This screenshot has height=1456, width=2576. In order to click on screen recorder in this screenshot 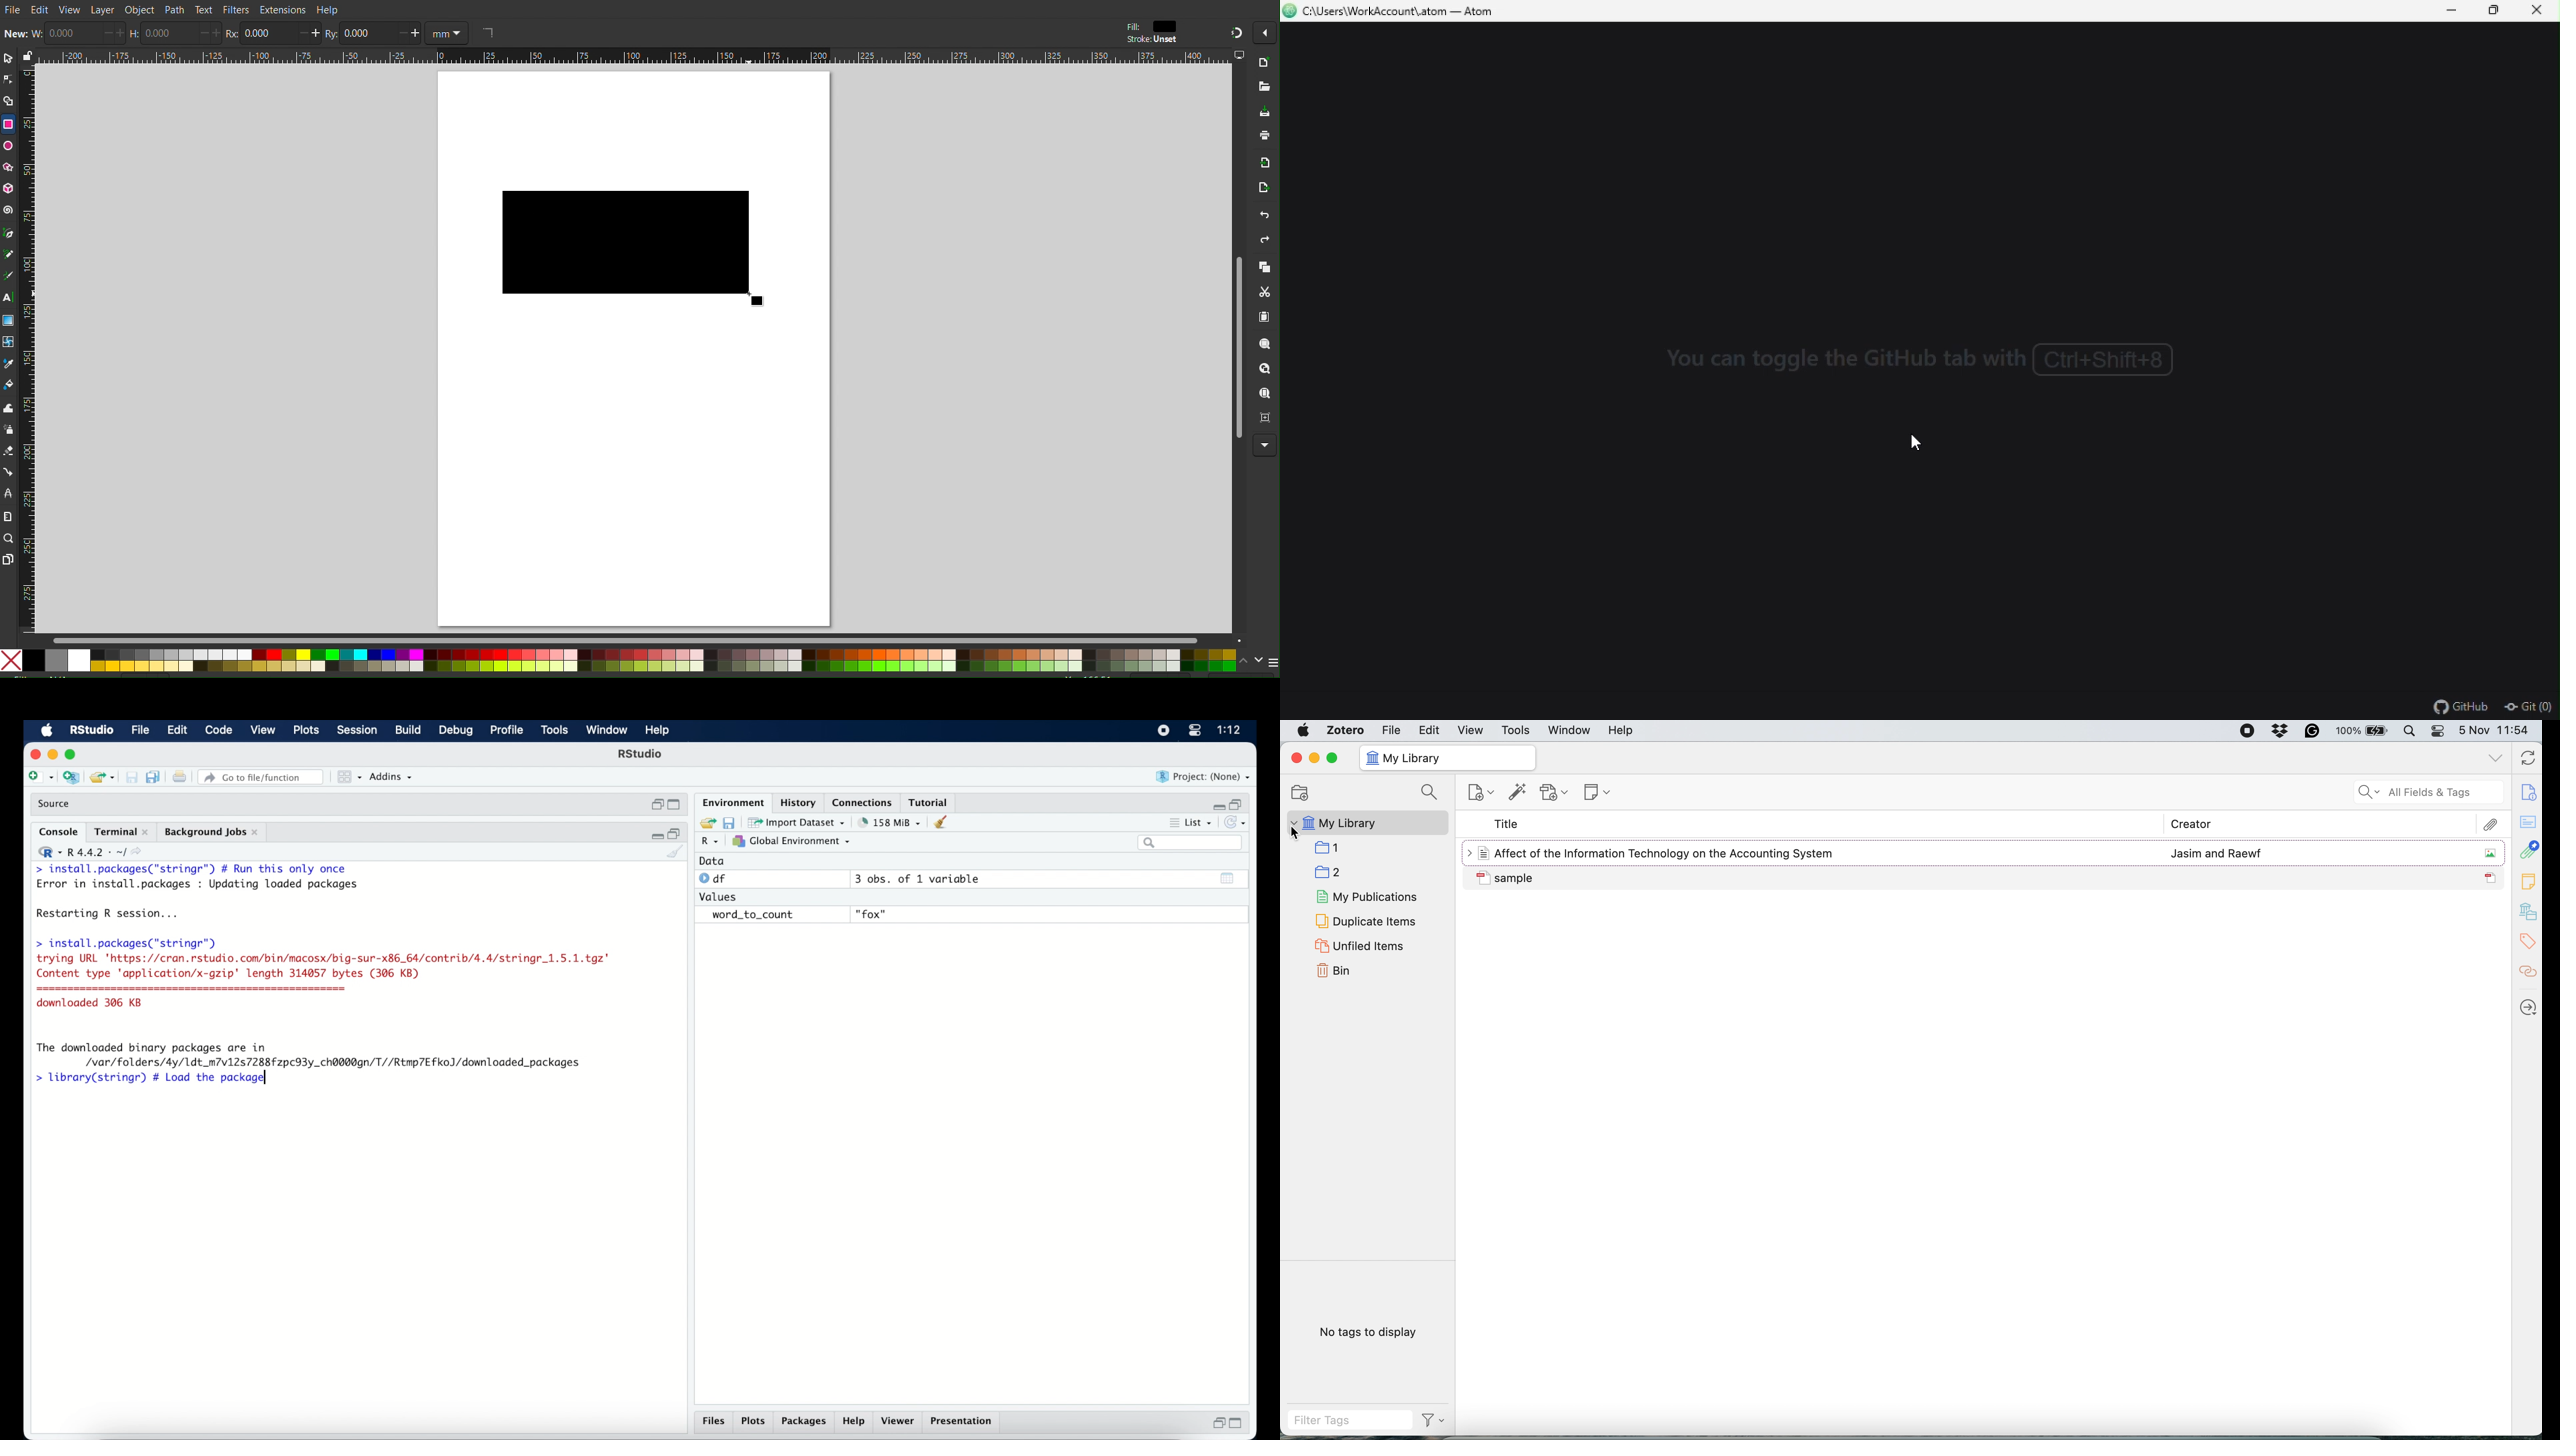, I will do `click(1163, 731)`.